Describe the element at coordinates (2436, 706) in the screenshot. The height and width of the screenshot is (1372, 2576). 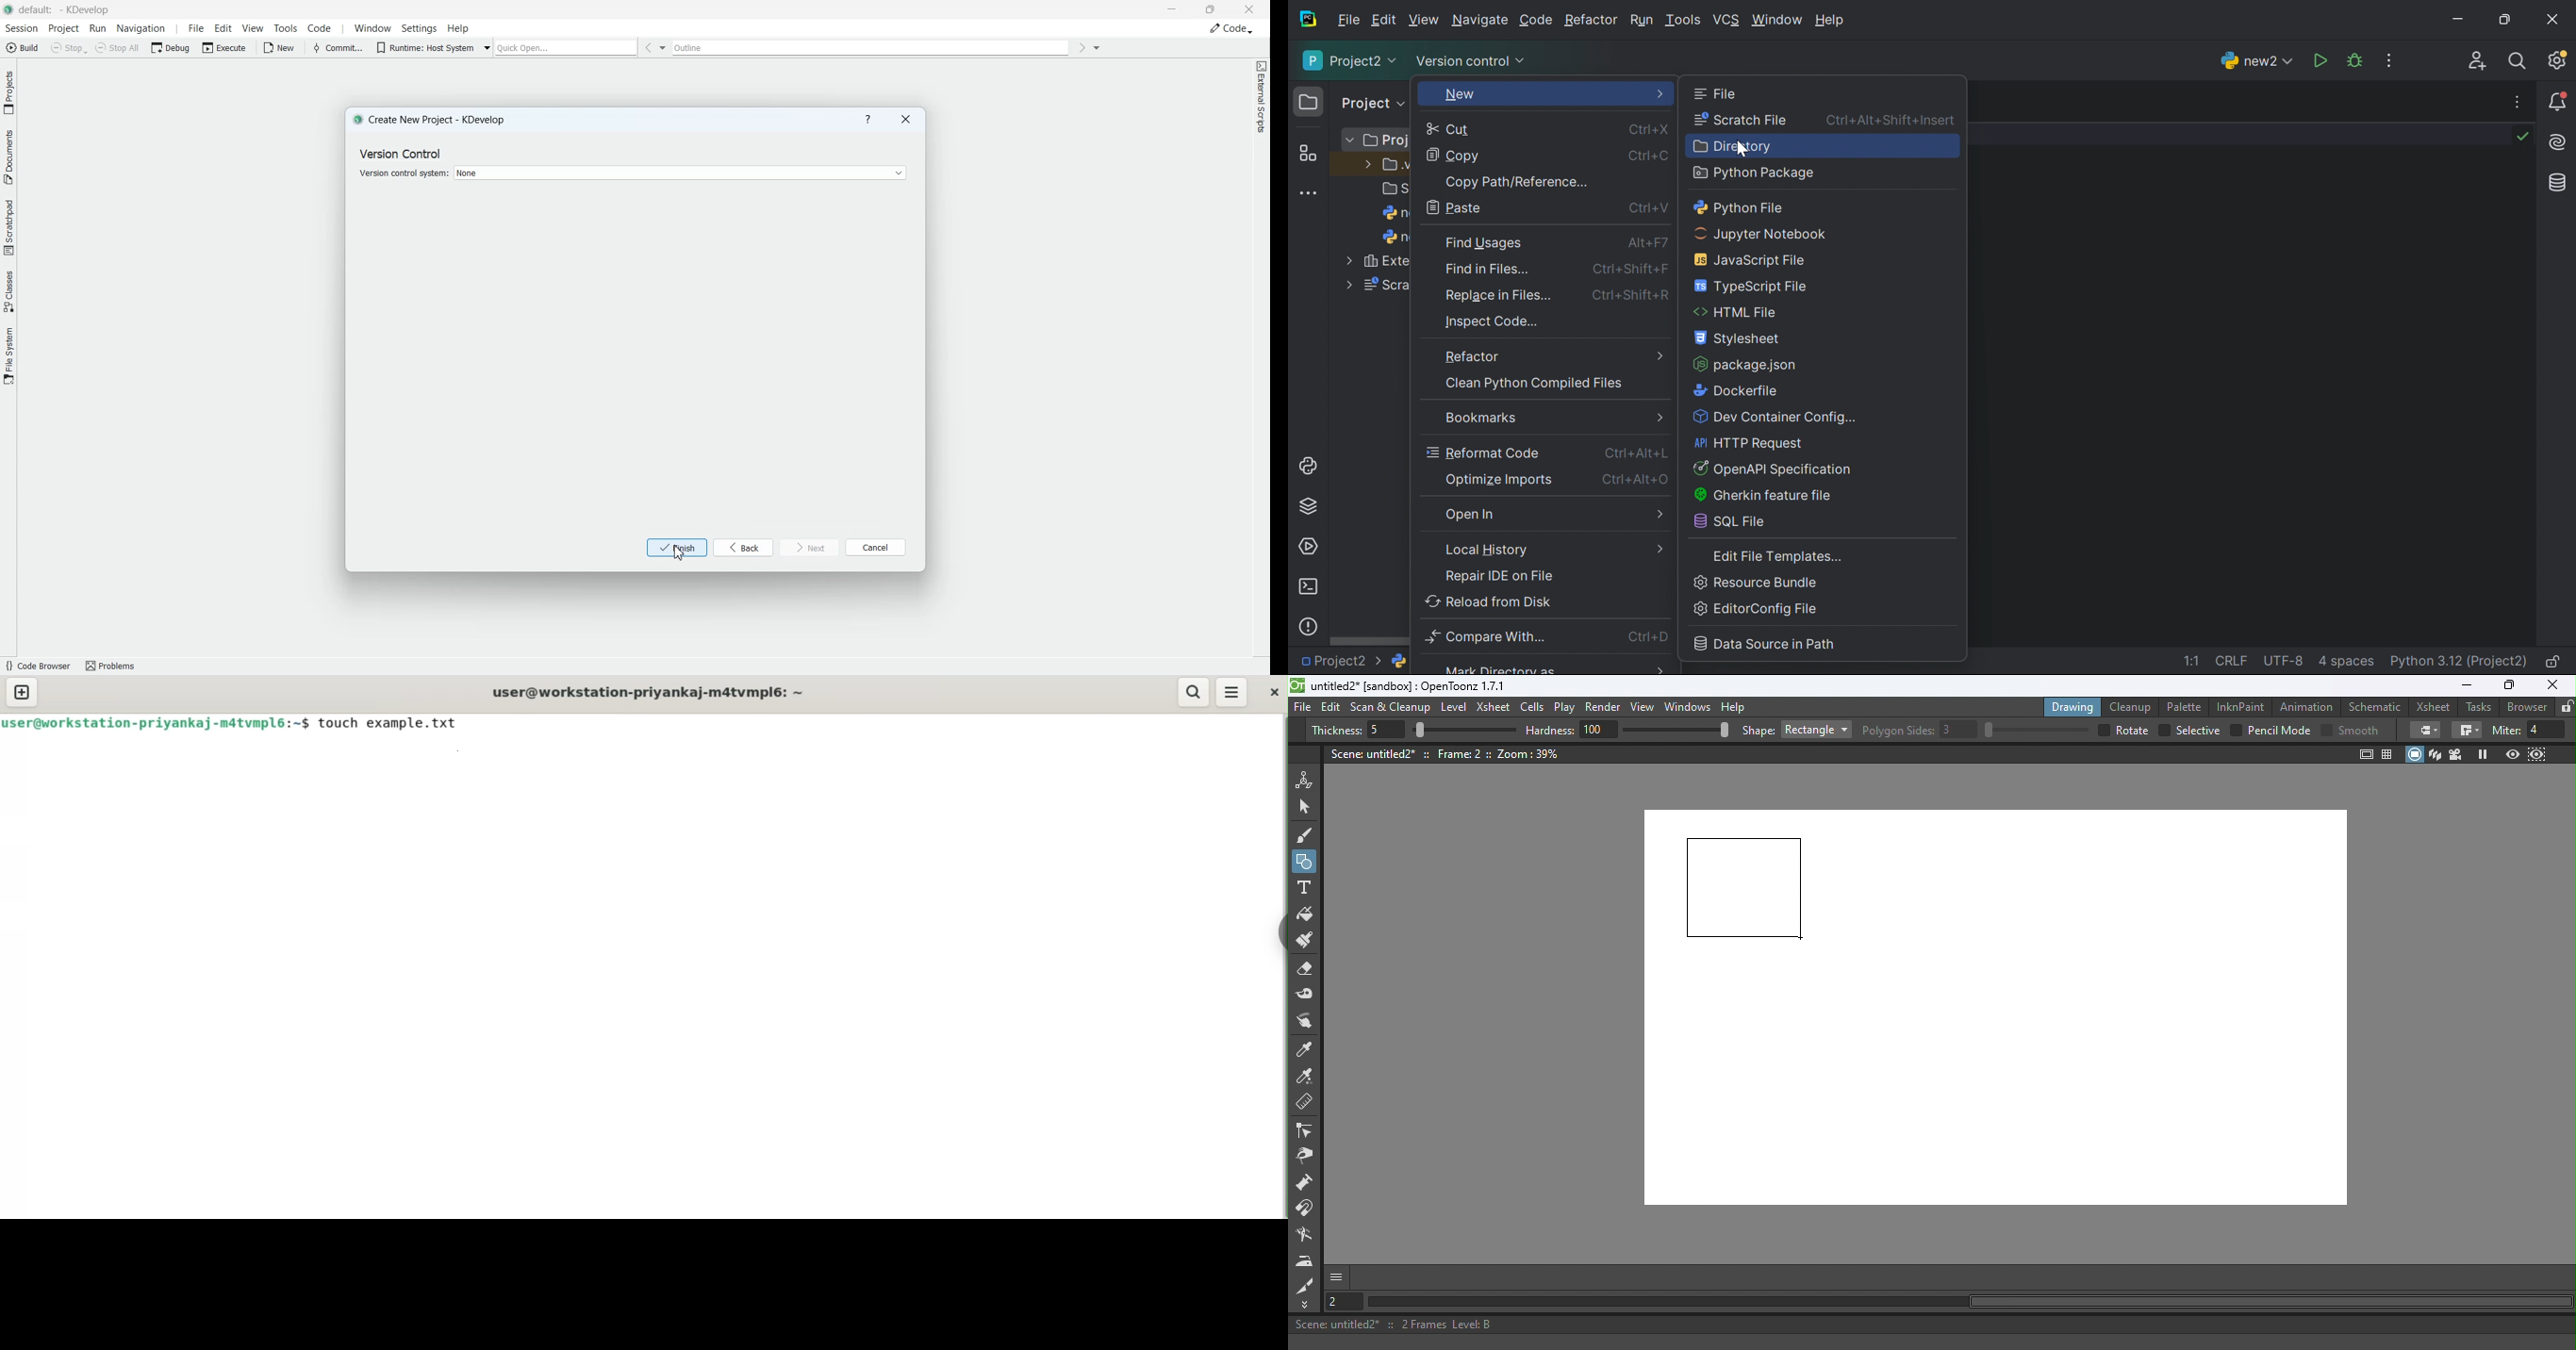
I see `Xsheet` at that location.